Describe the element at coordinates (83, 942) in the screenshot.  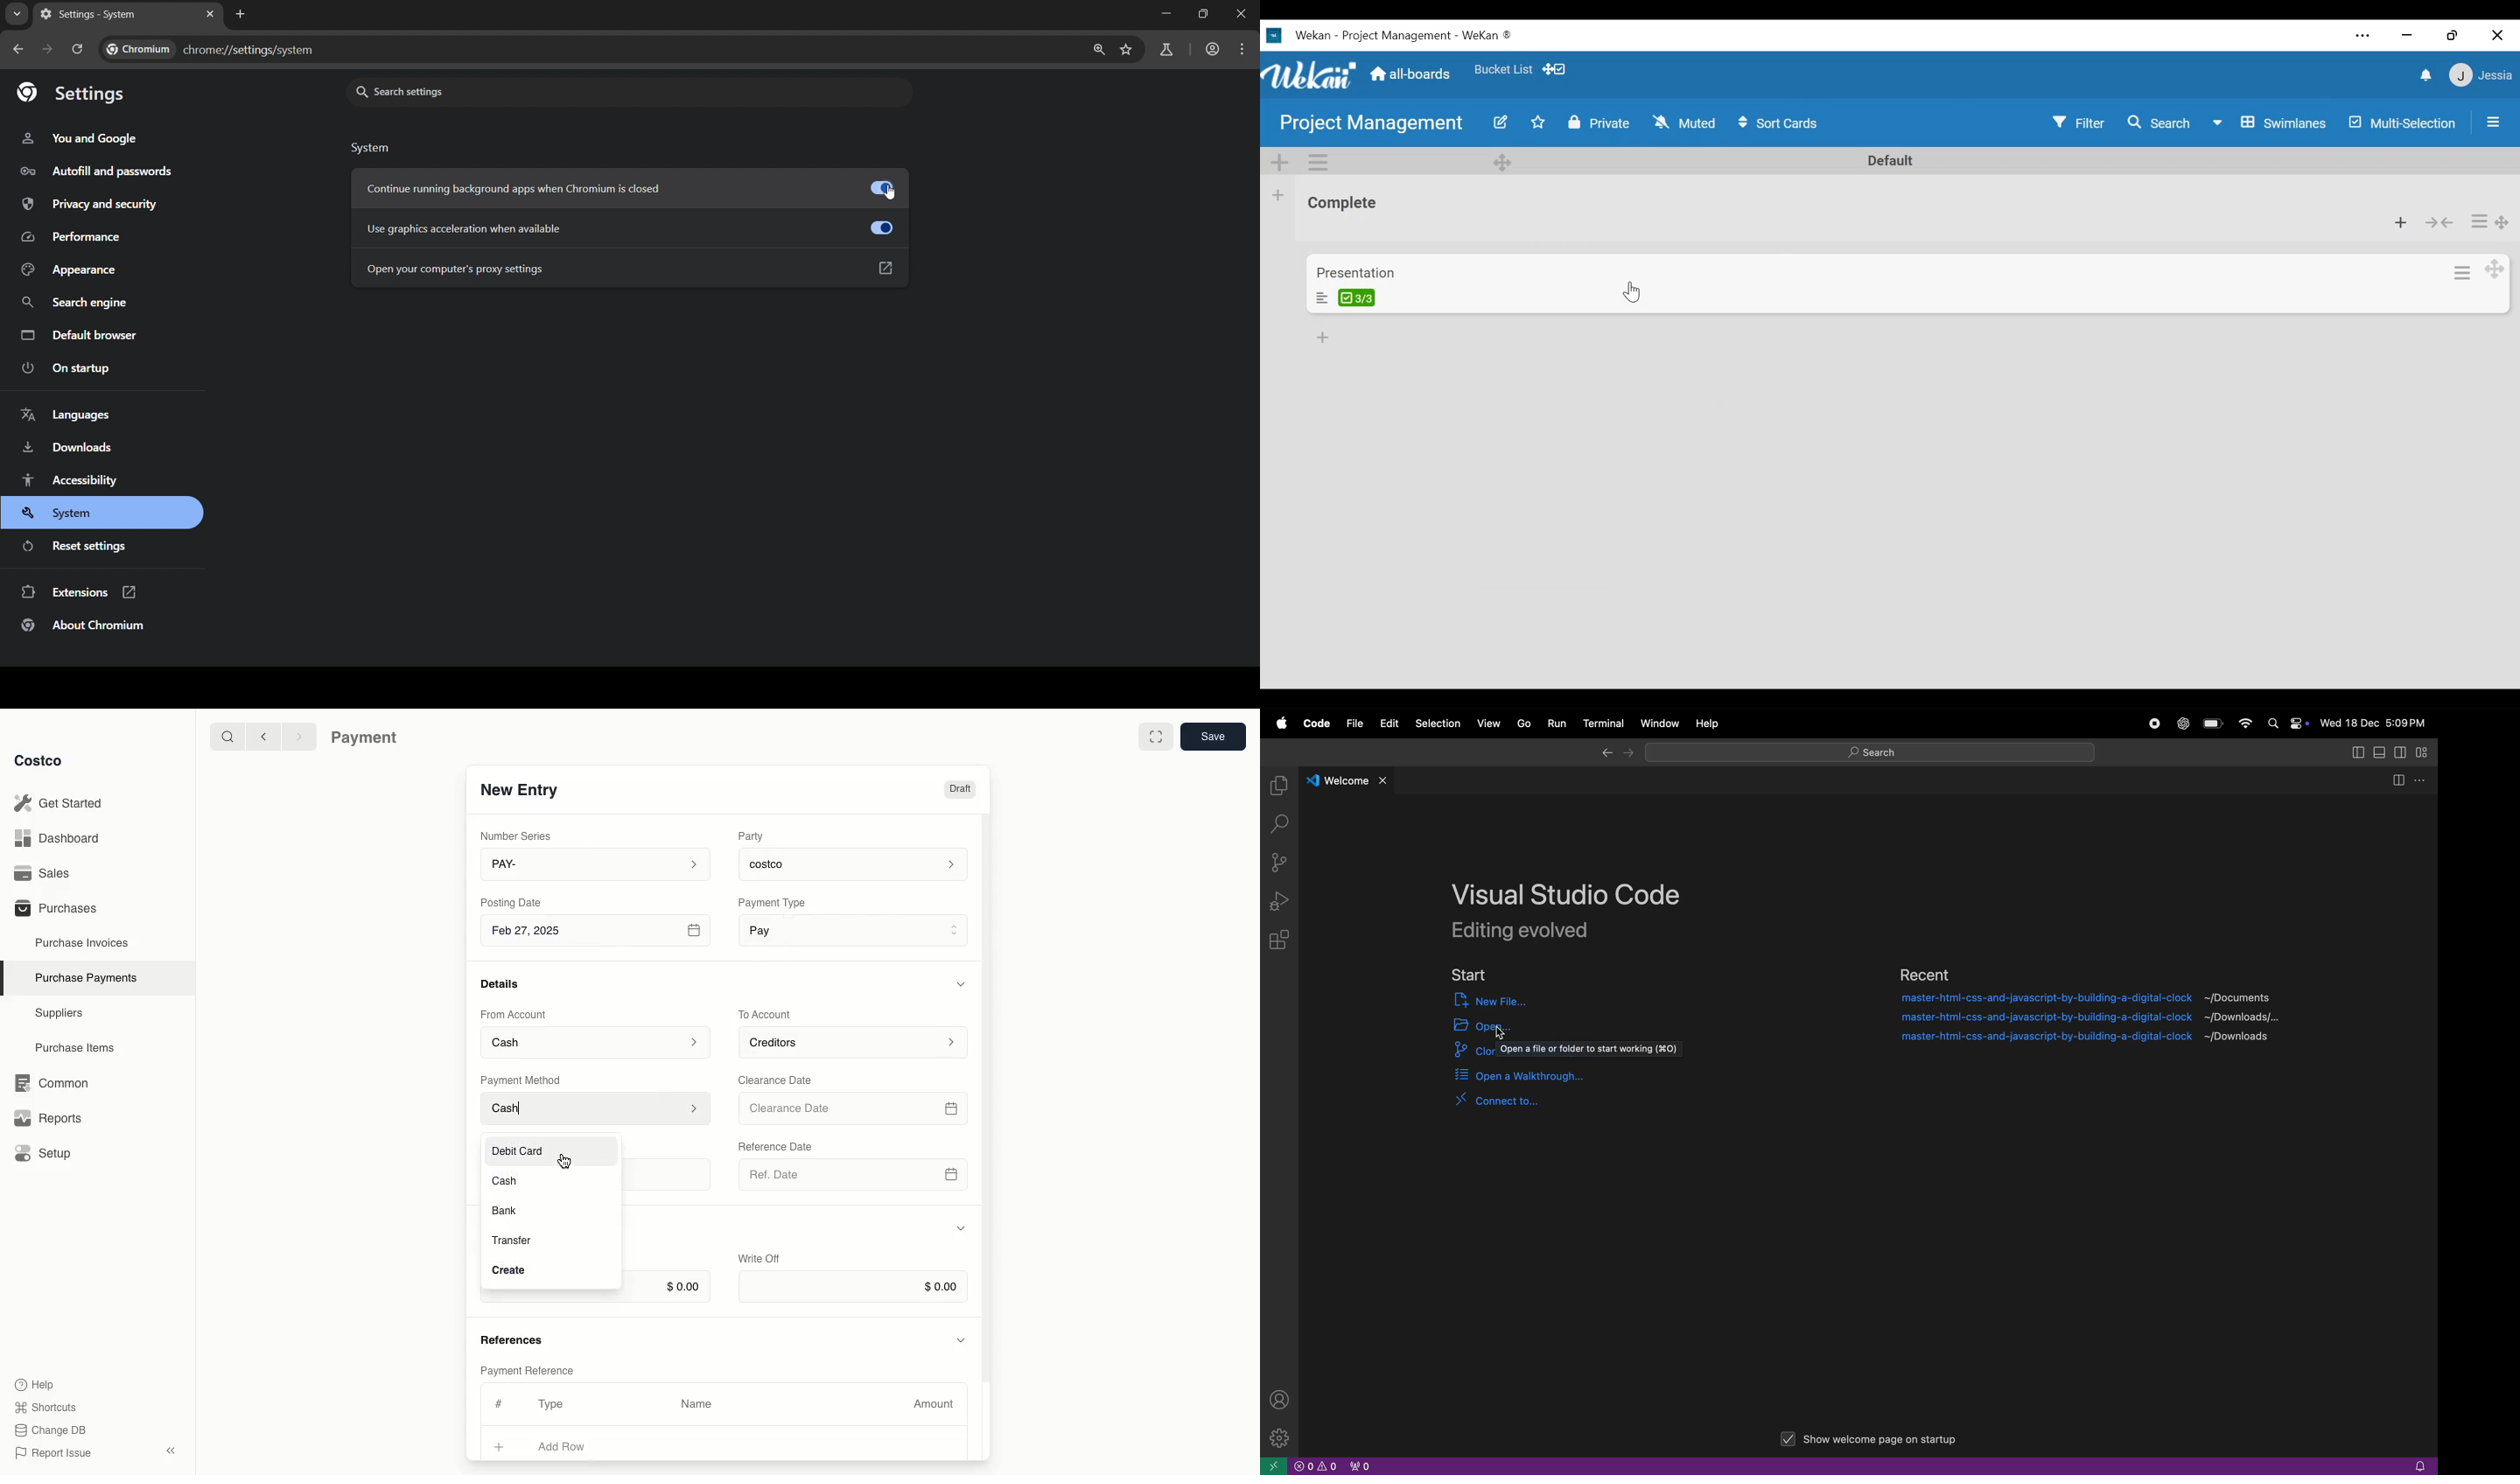
I see `Purchase Invoices` at that location.